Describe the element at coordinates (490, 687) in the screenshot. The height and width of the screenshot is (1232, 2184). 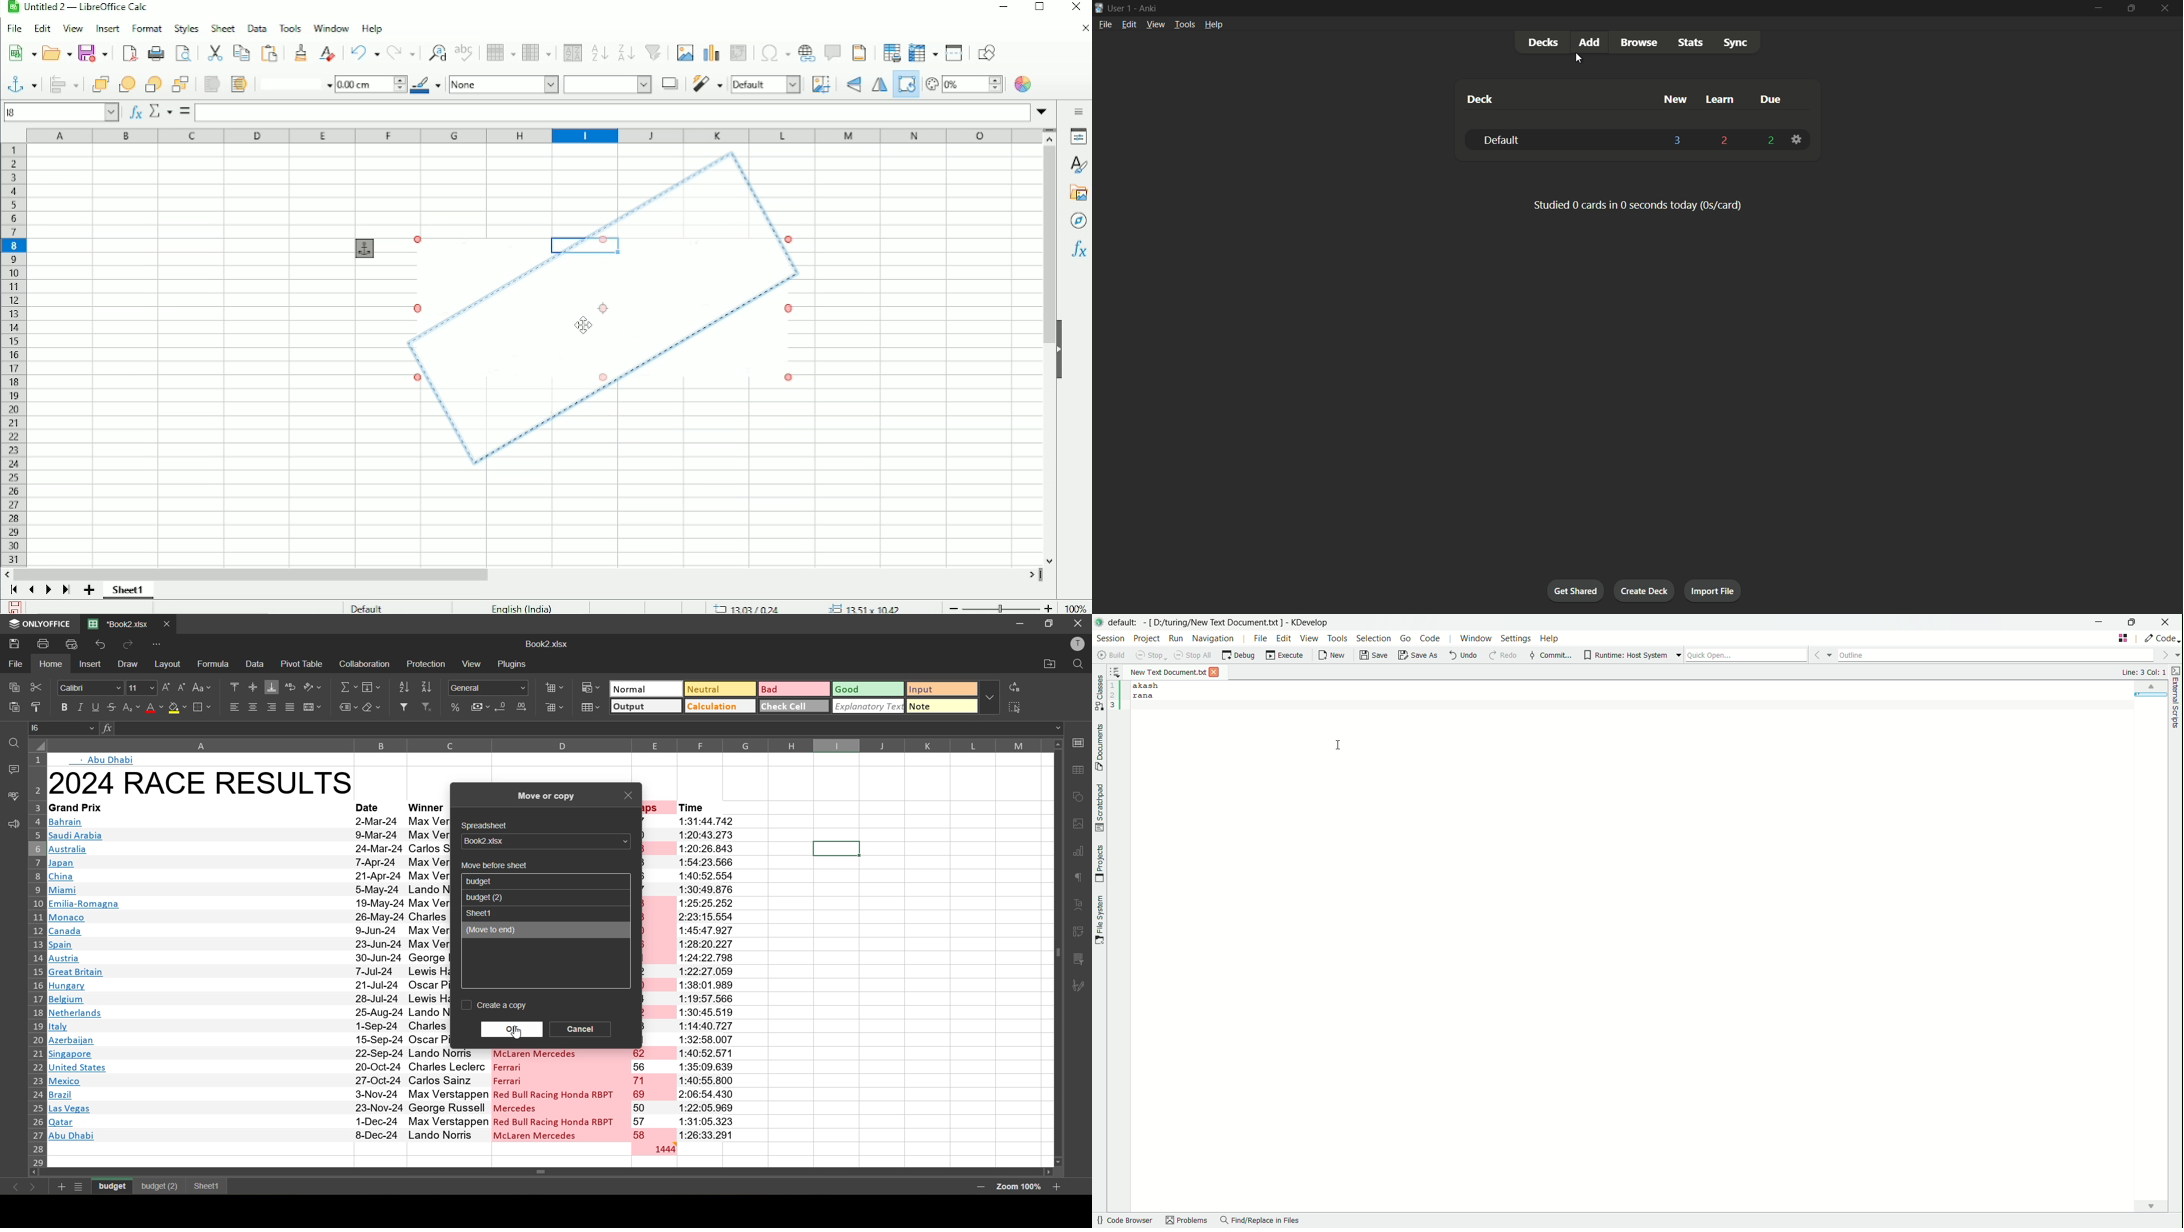
I see `number format` at that location.